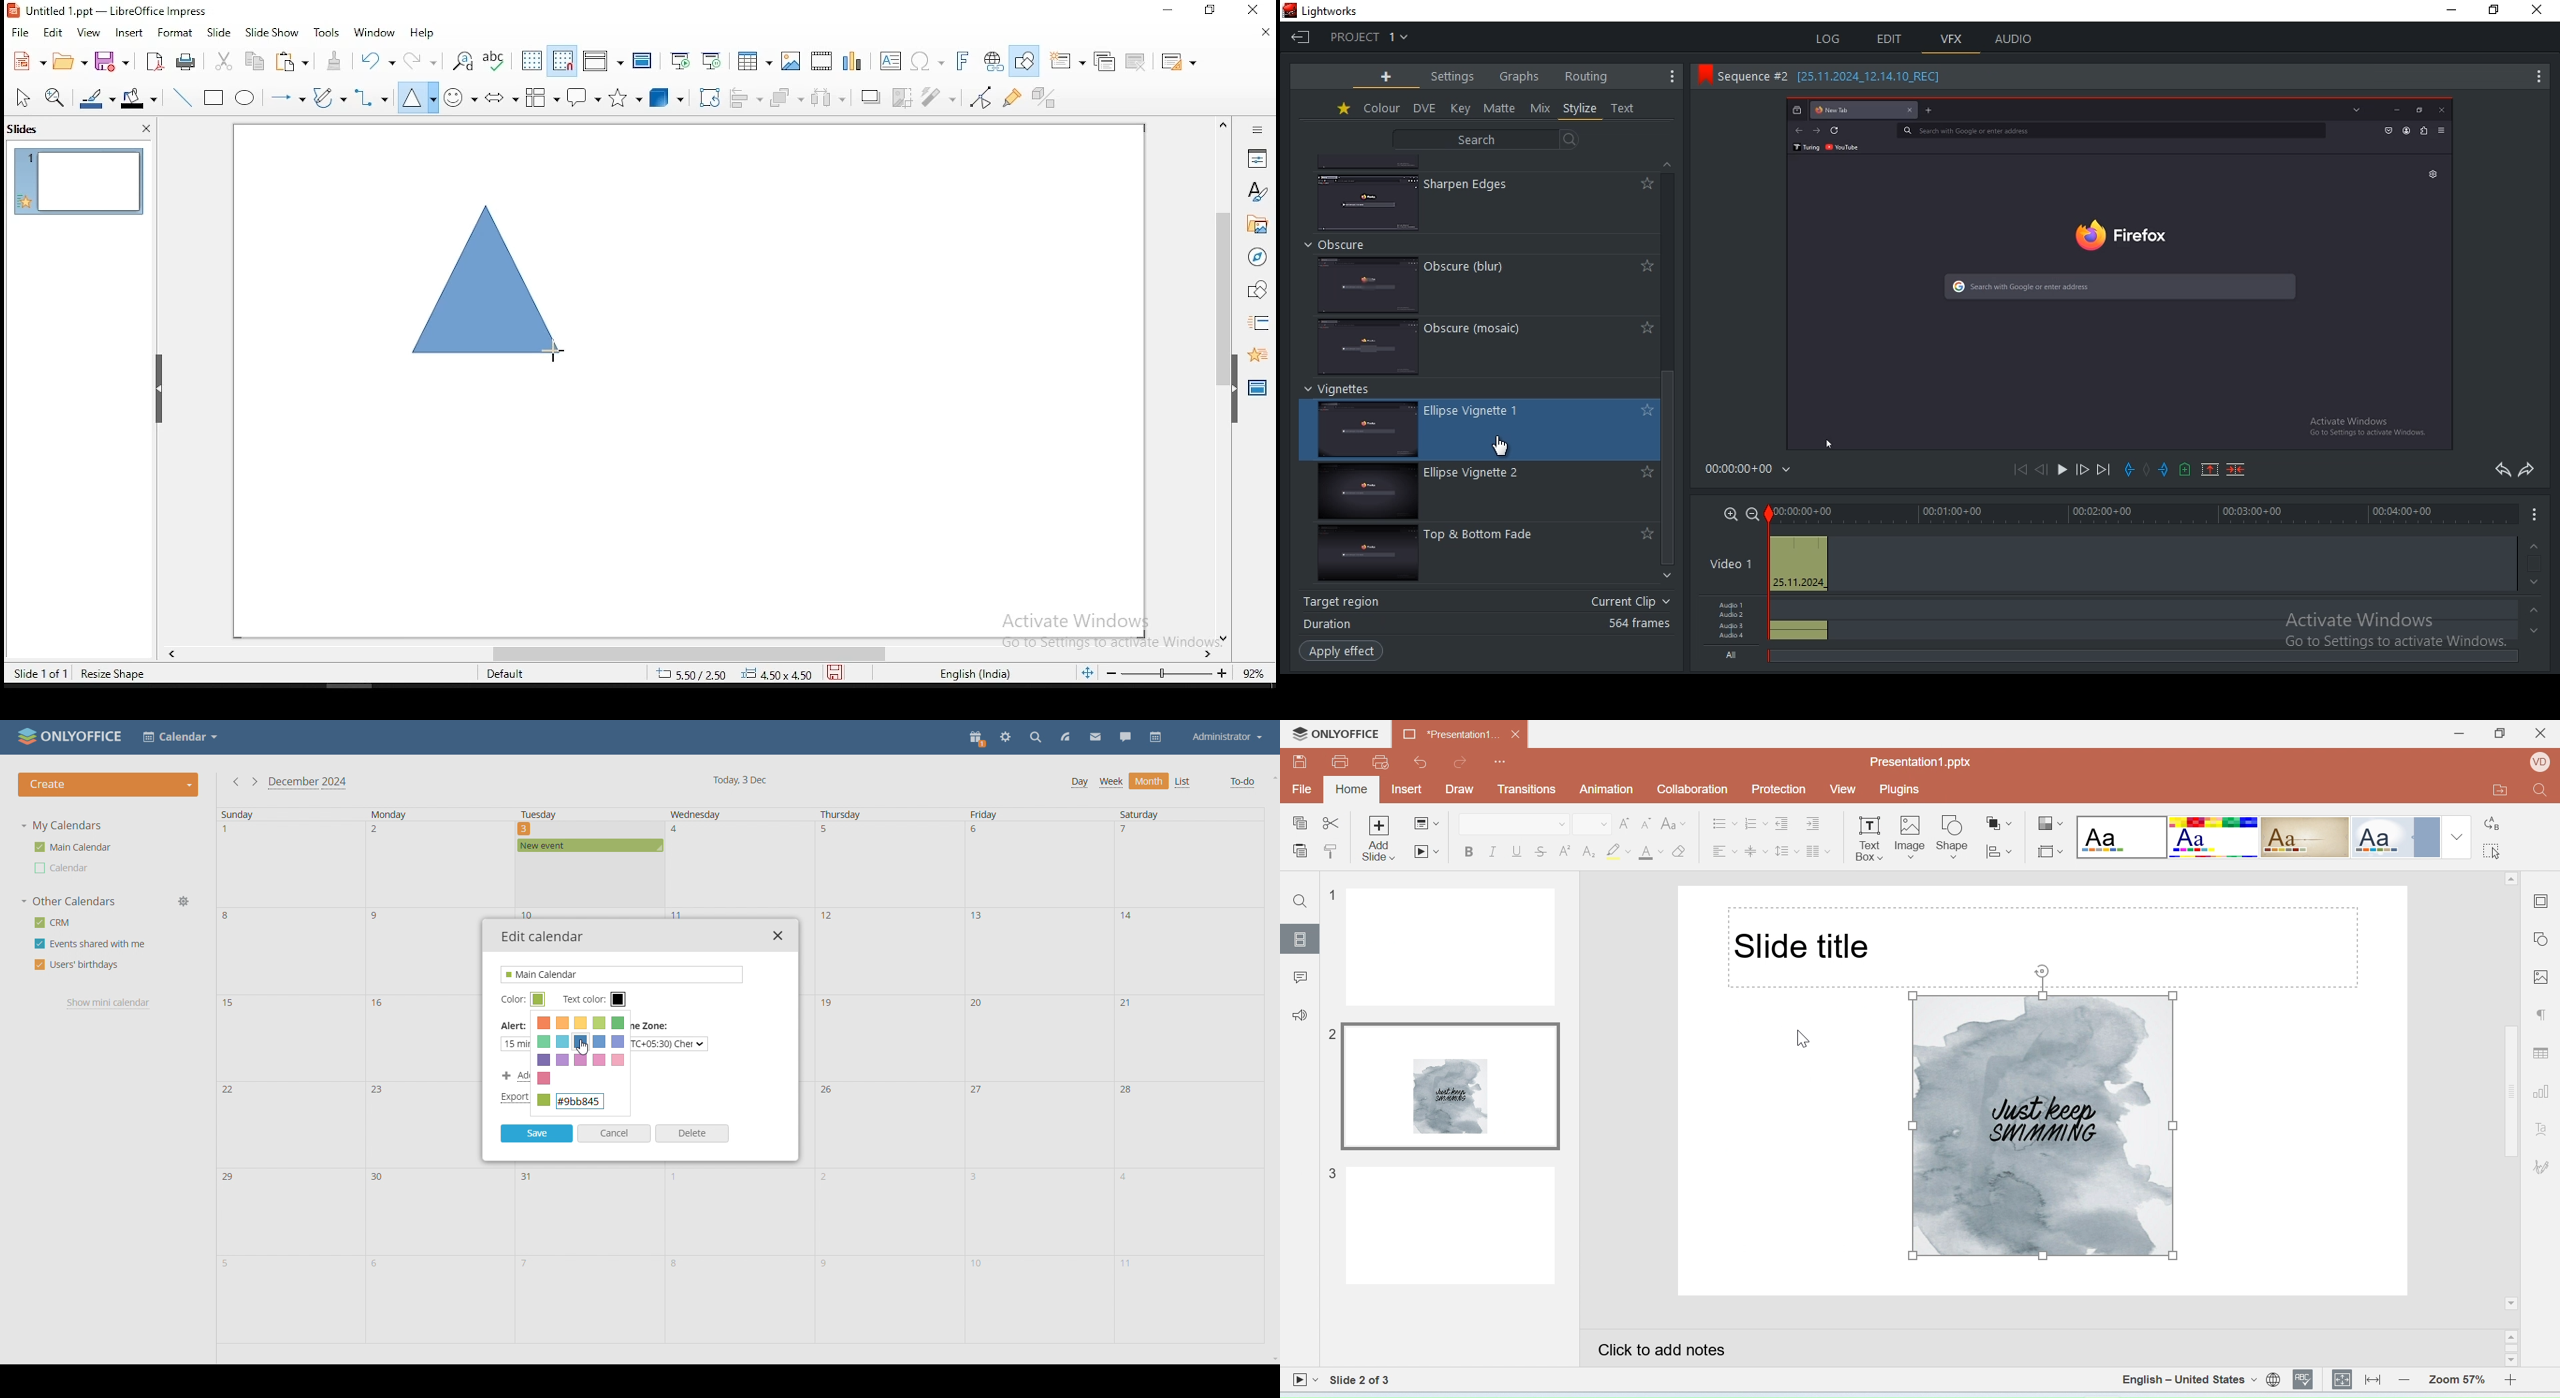  I want to click on Add to favorites, so click(1643, 327).